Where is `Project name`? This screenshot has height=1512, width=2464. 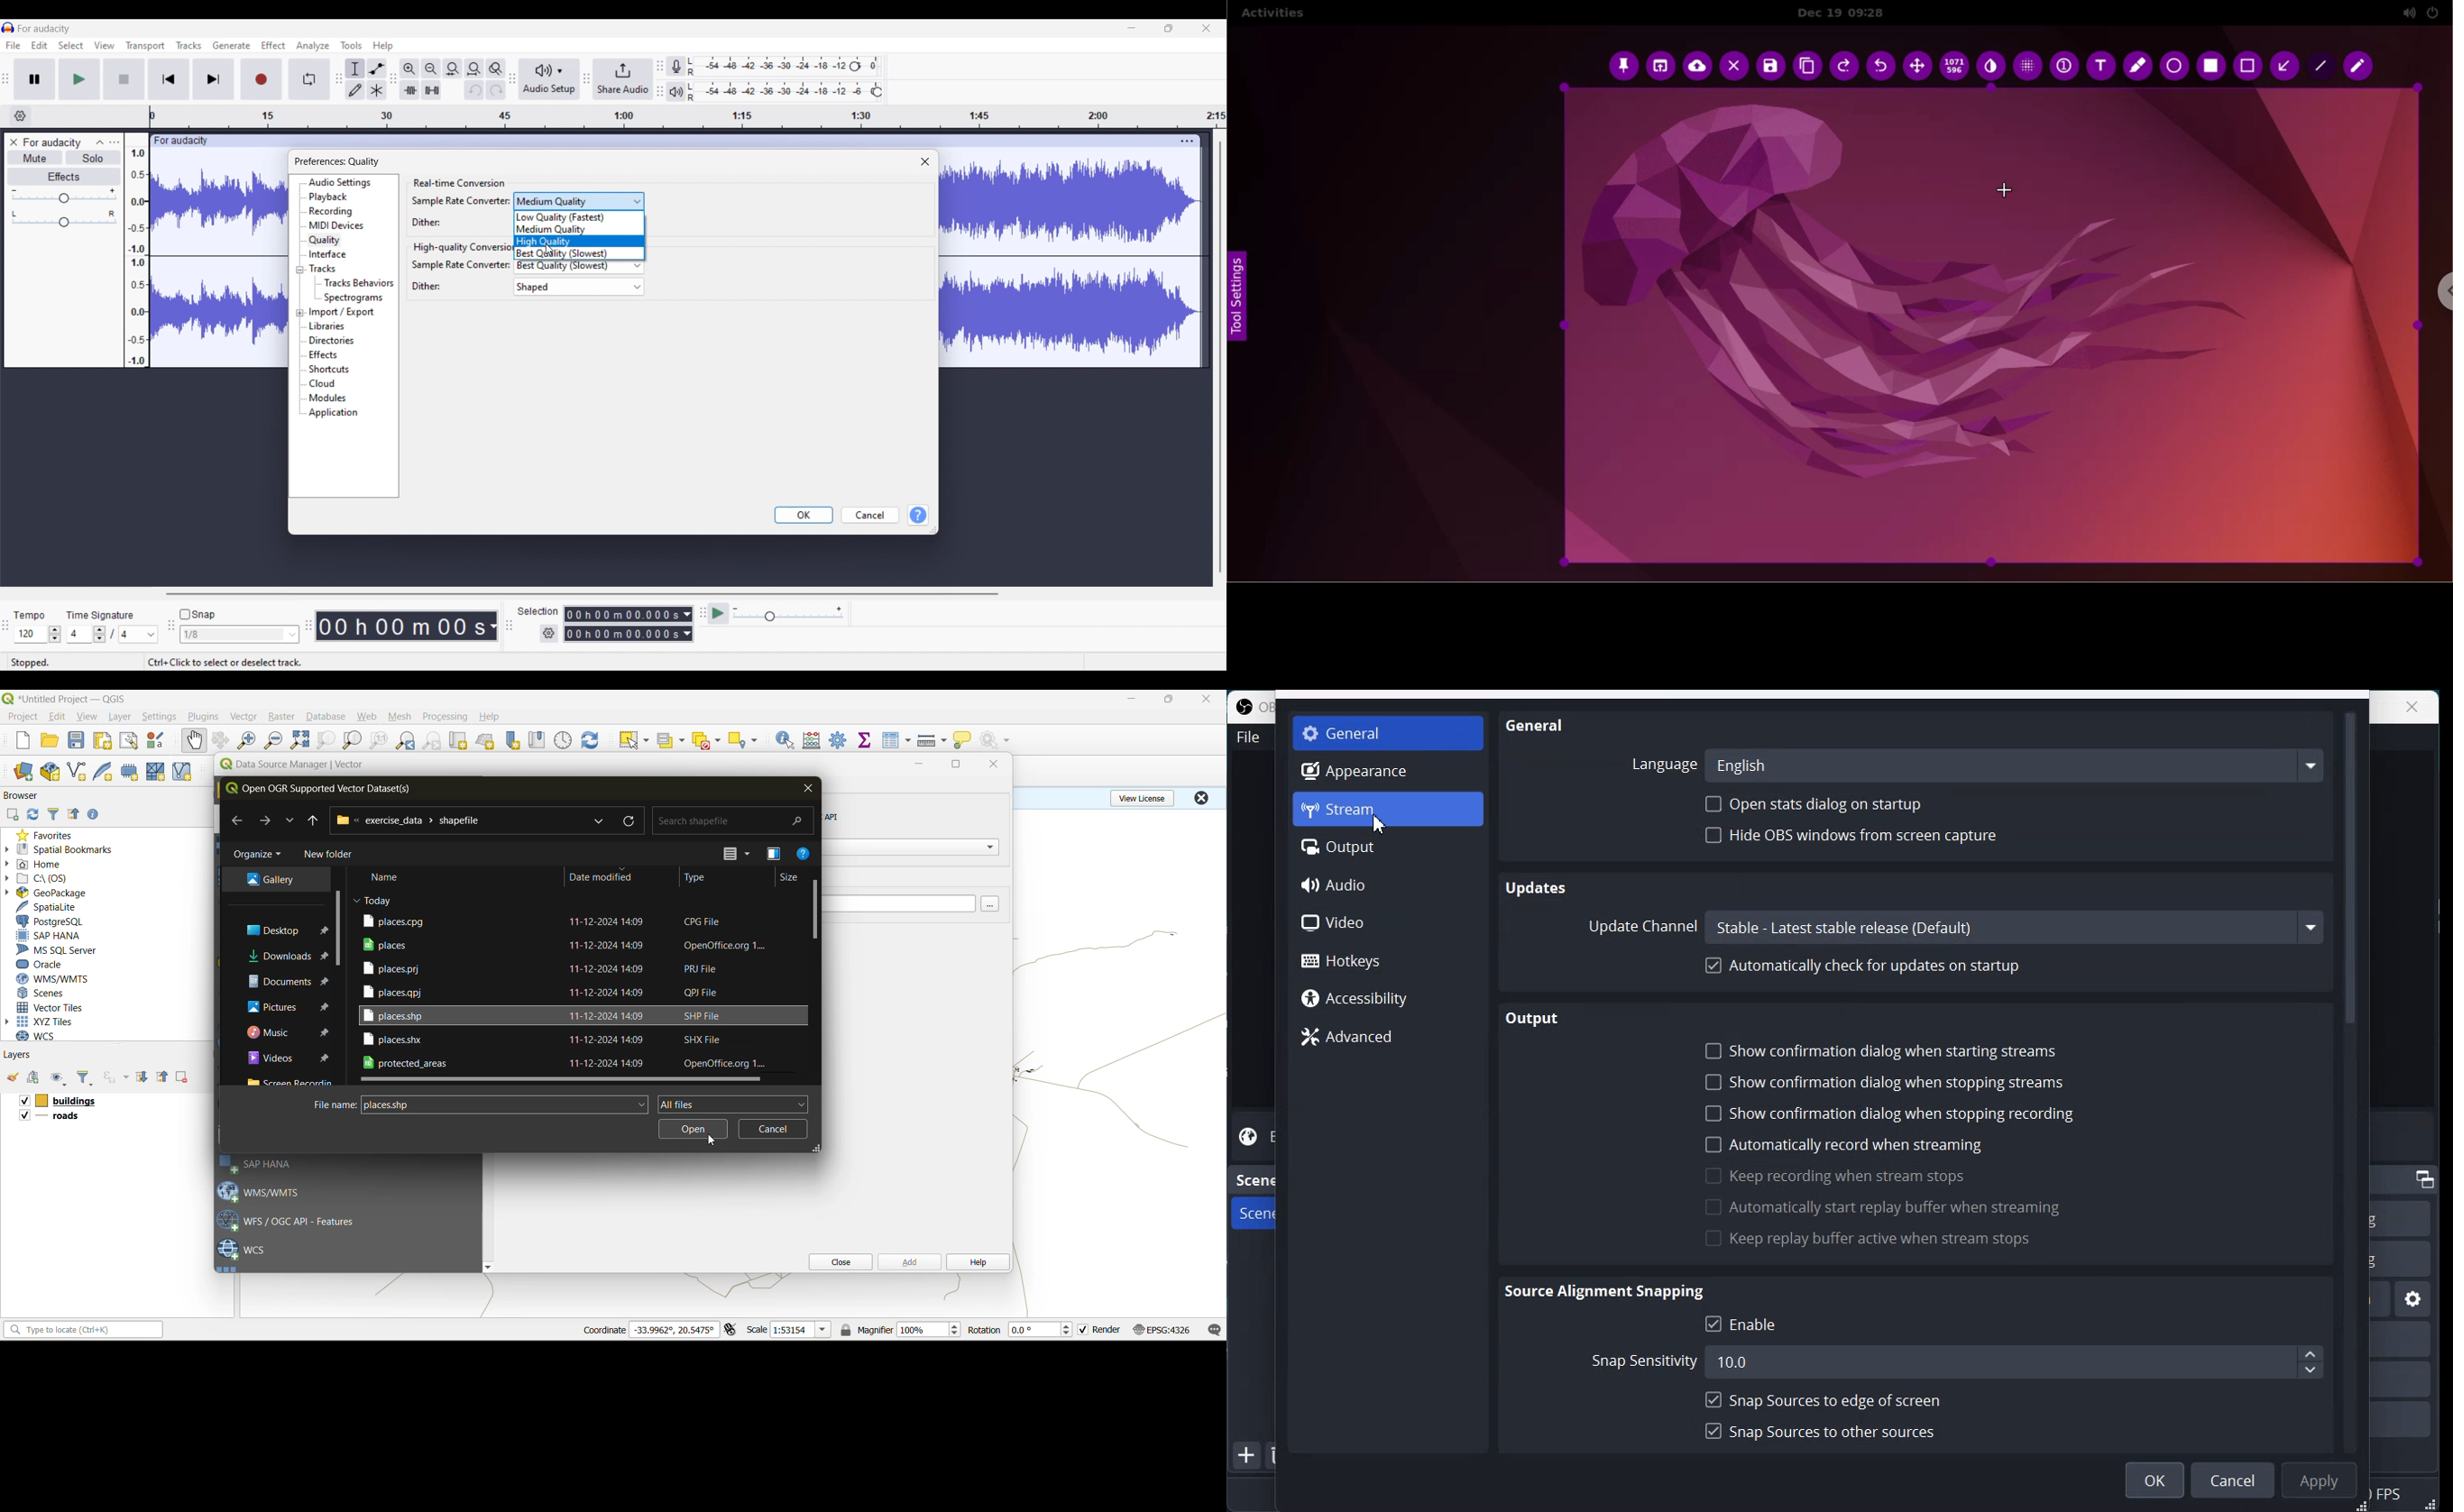
Project name is located at coordinates (51, 144).